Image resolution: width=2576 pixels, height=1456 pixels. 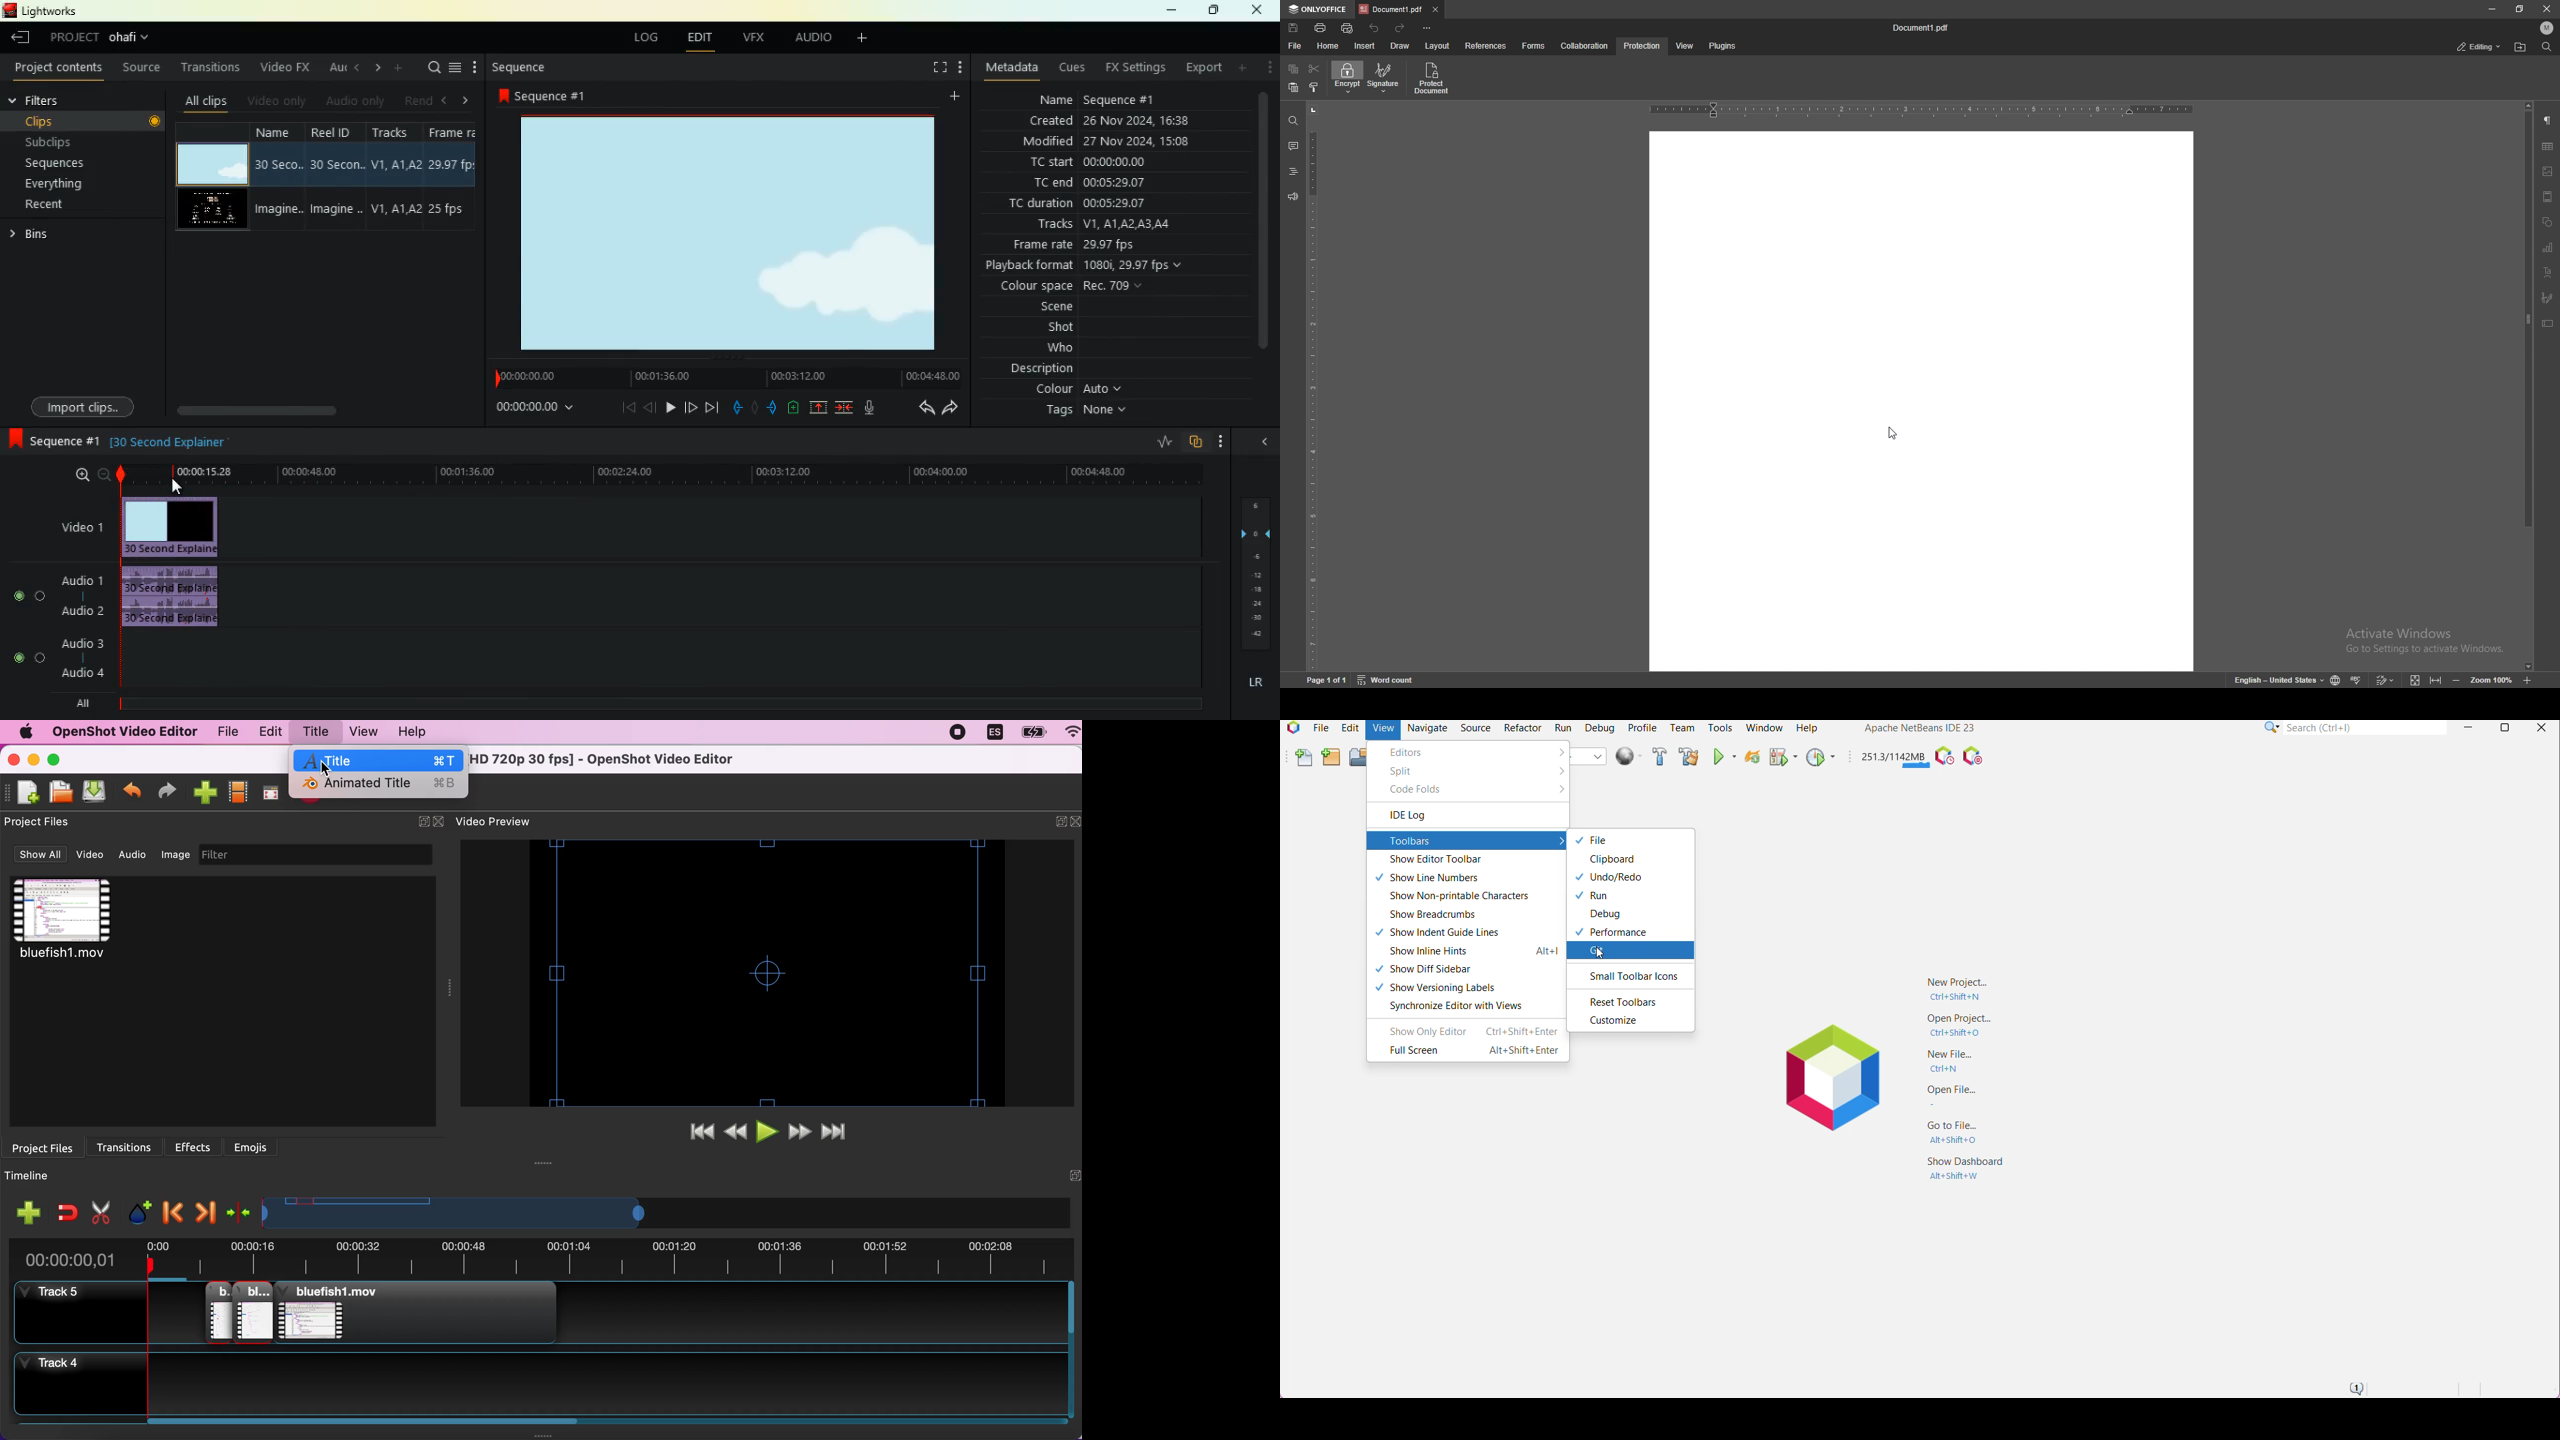 What do you see at coordinates (225, 734) in the screenshot?
I see `file` at bounding box center [225, 734].